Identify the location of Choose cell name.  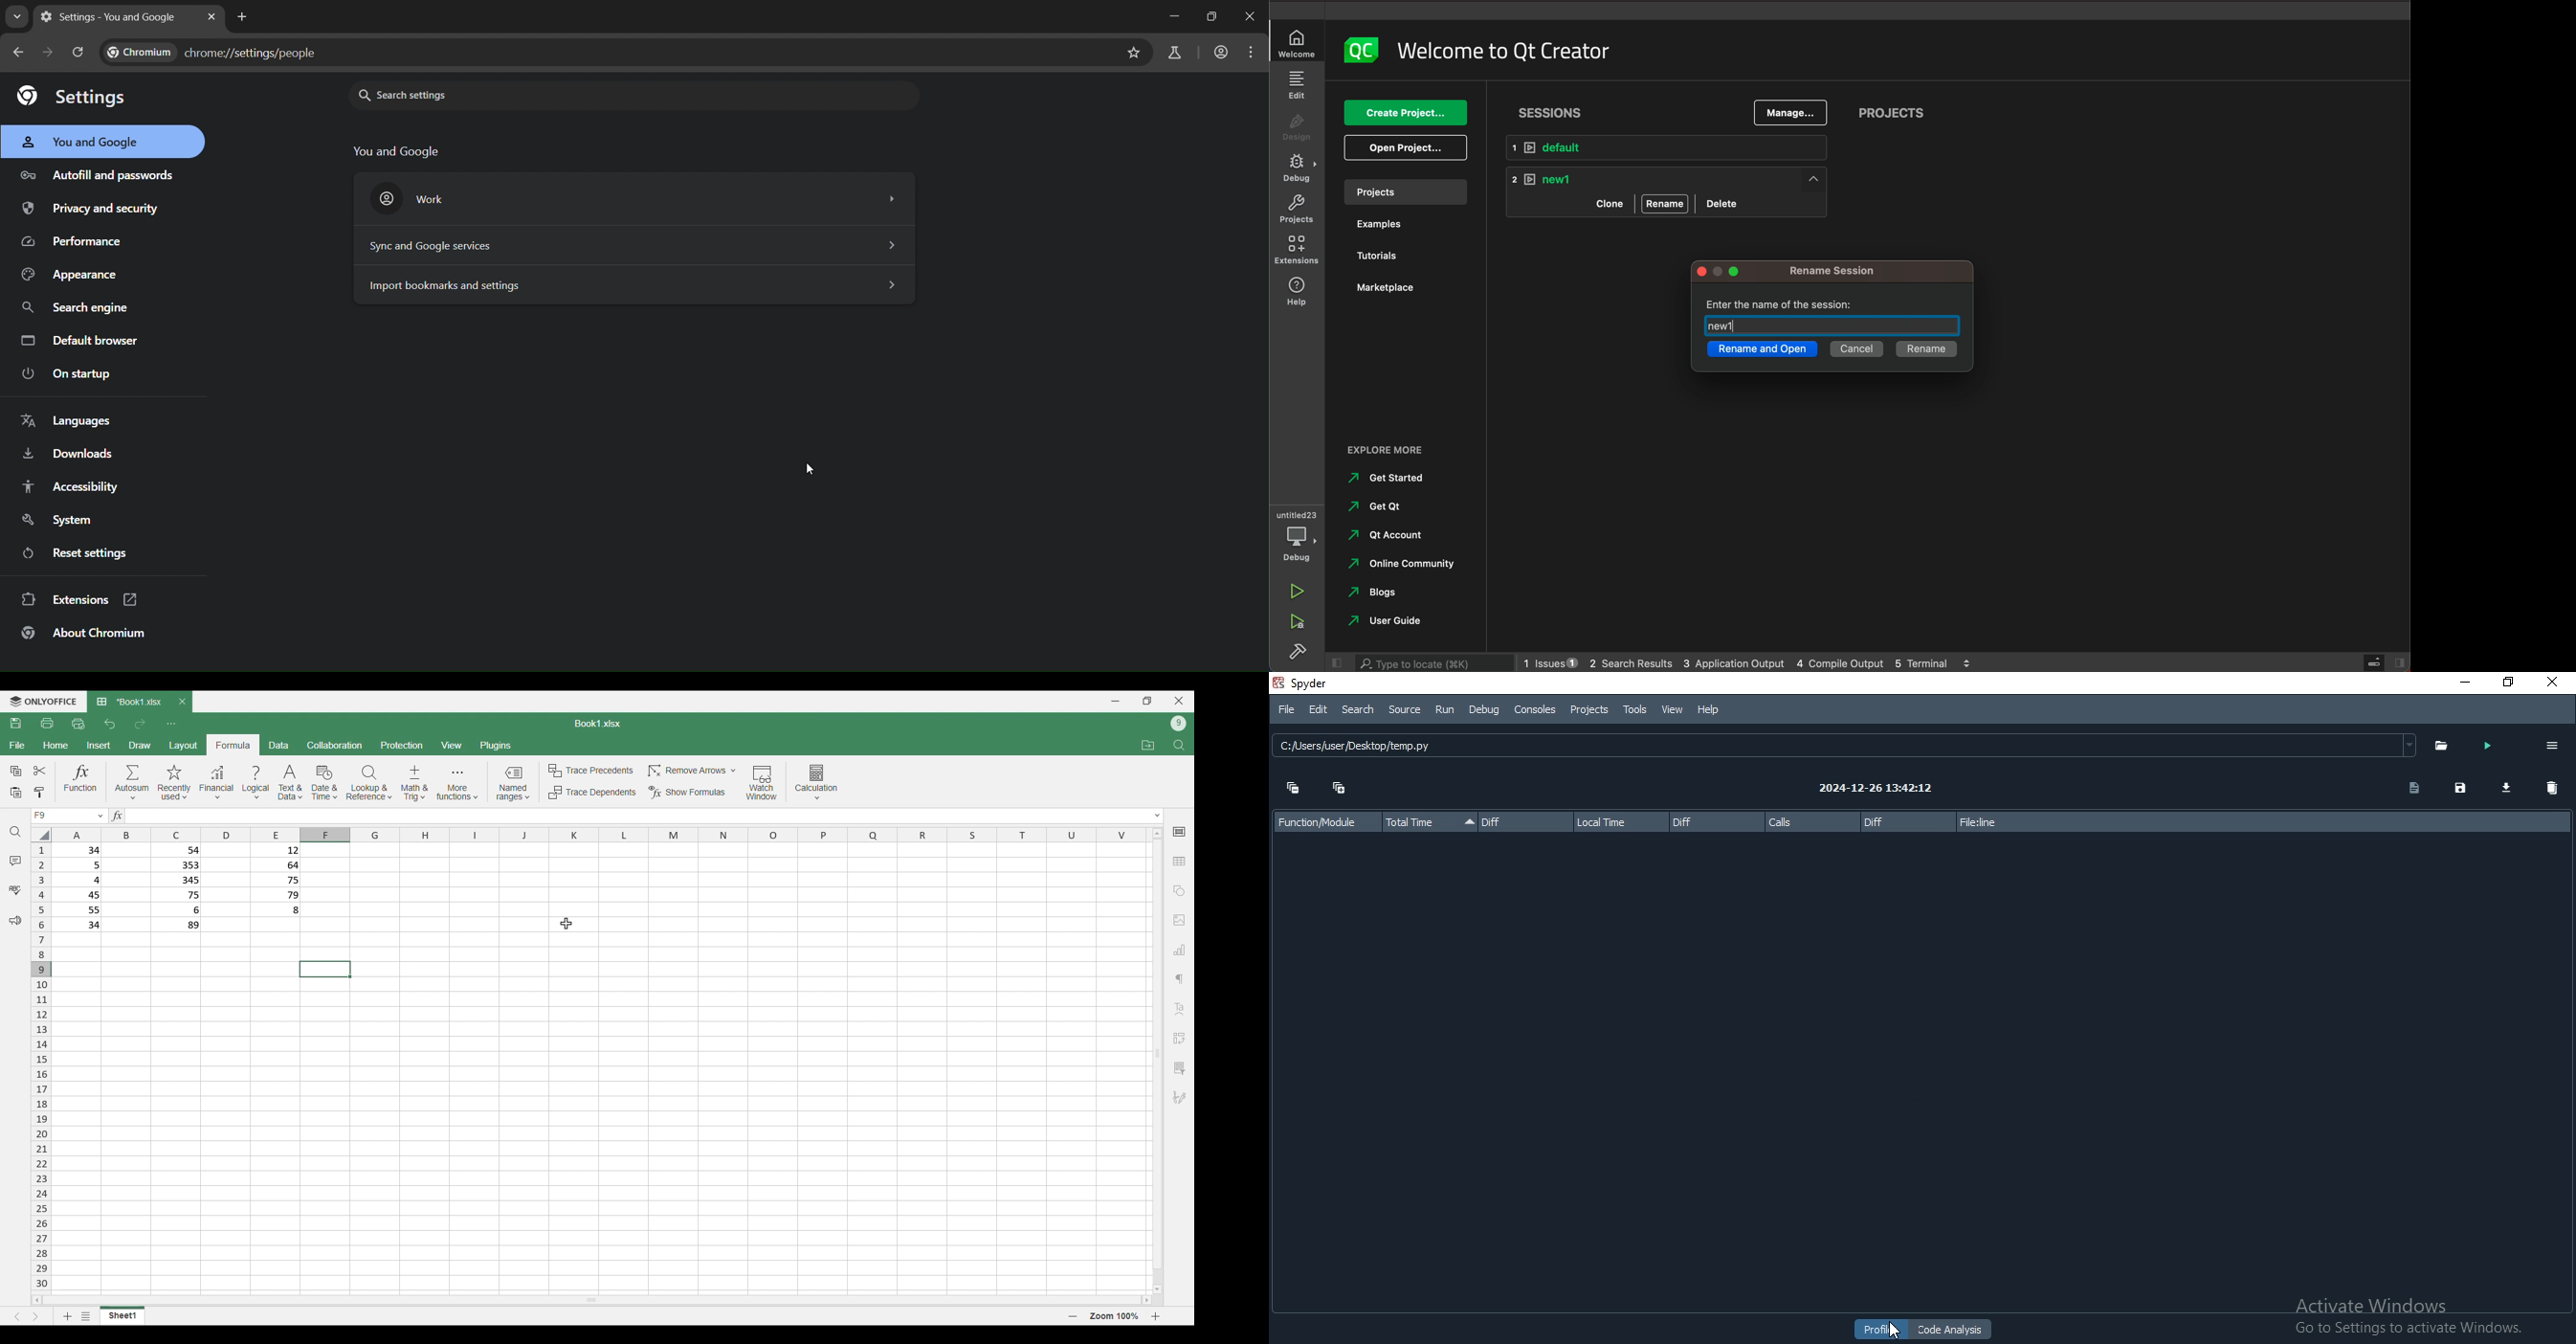
(68, 816).